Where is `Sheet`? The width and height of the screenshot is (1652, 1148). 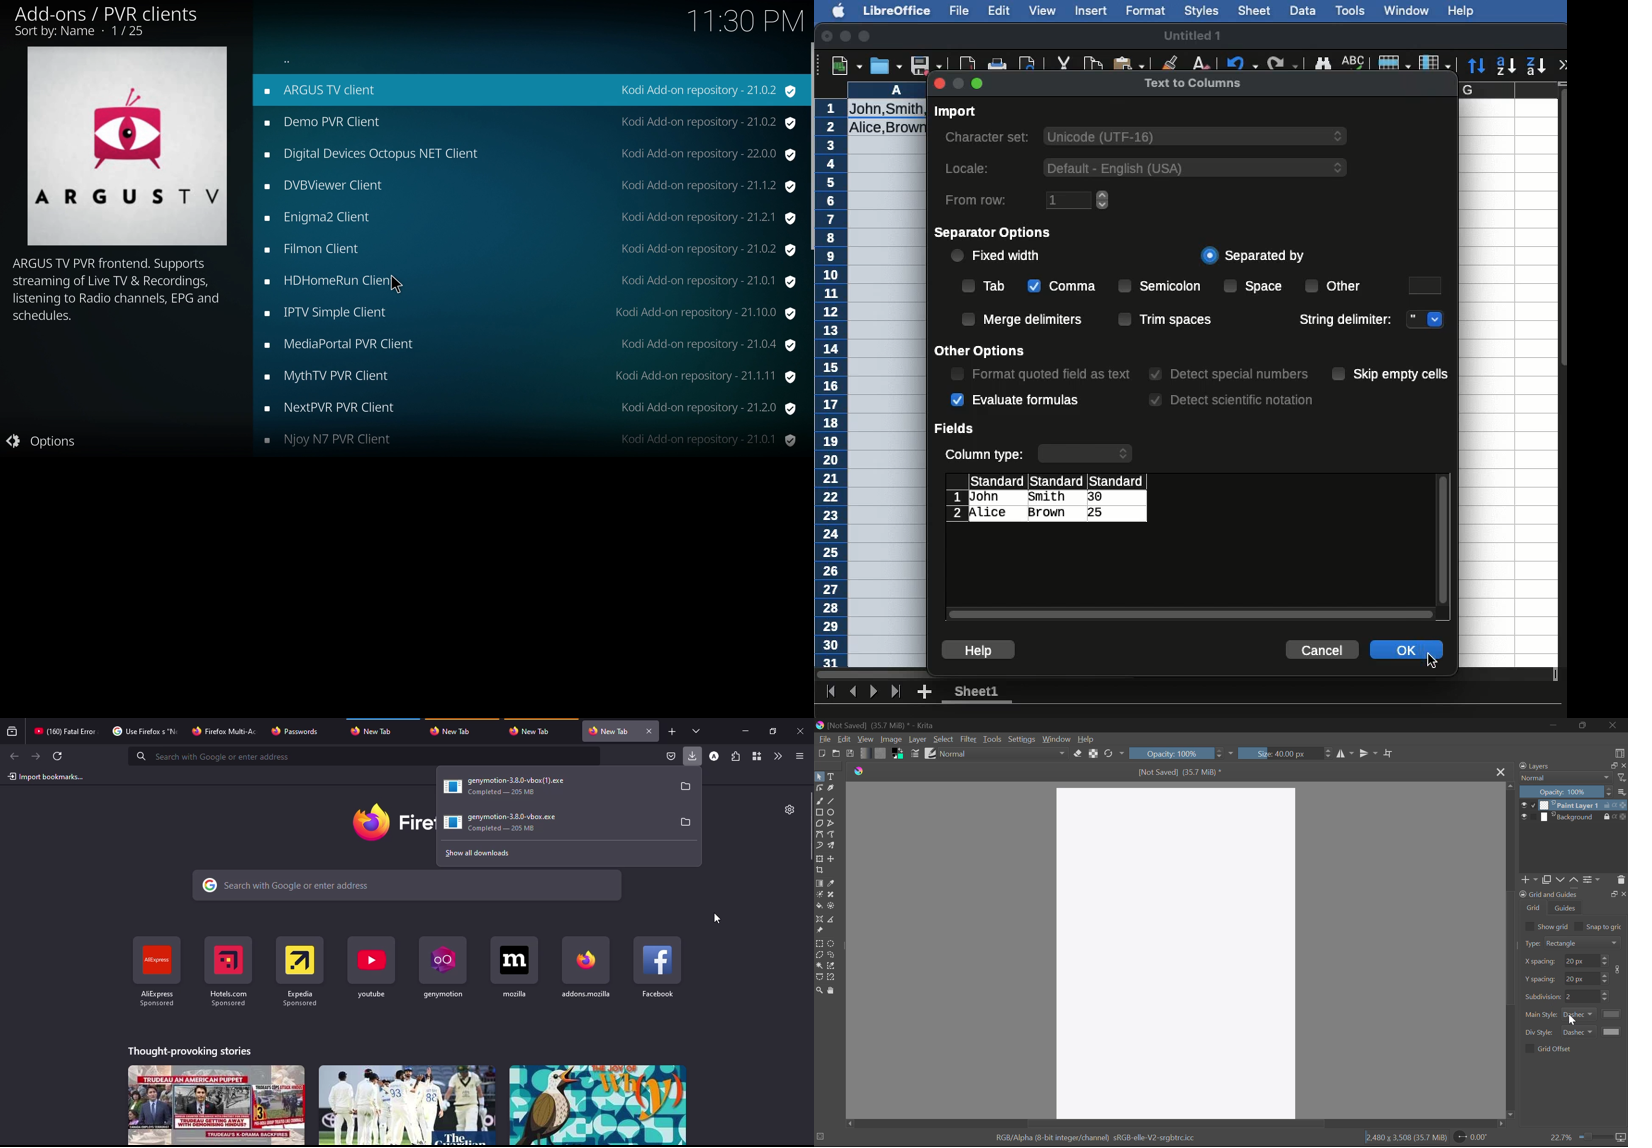
Sheet is located at coordinates (1255, 10).